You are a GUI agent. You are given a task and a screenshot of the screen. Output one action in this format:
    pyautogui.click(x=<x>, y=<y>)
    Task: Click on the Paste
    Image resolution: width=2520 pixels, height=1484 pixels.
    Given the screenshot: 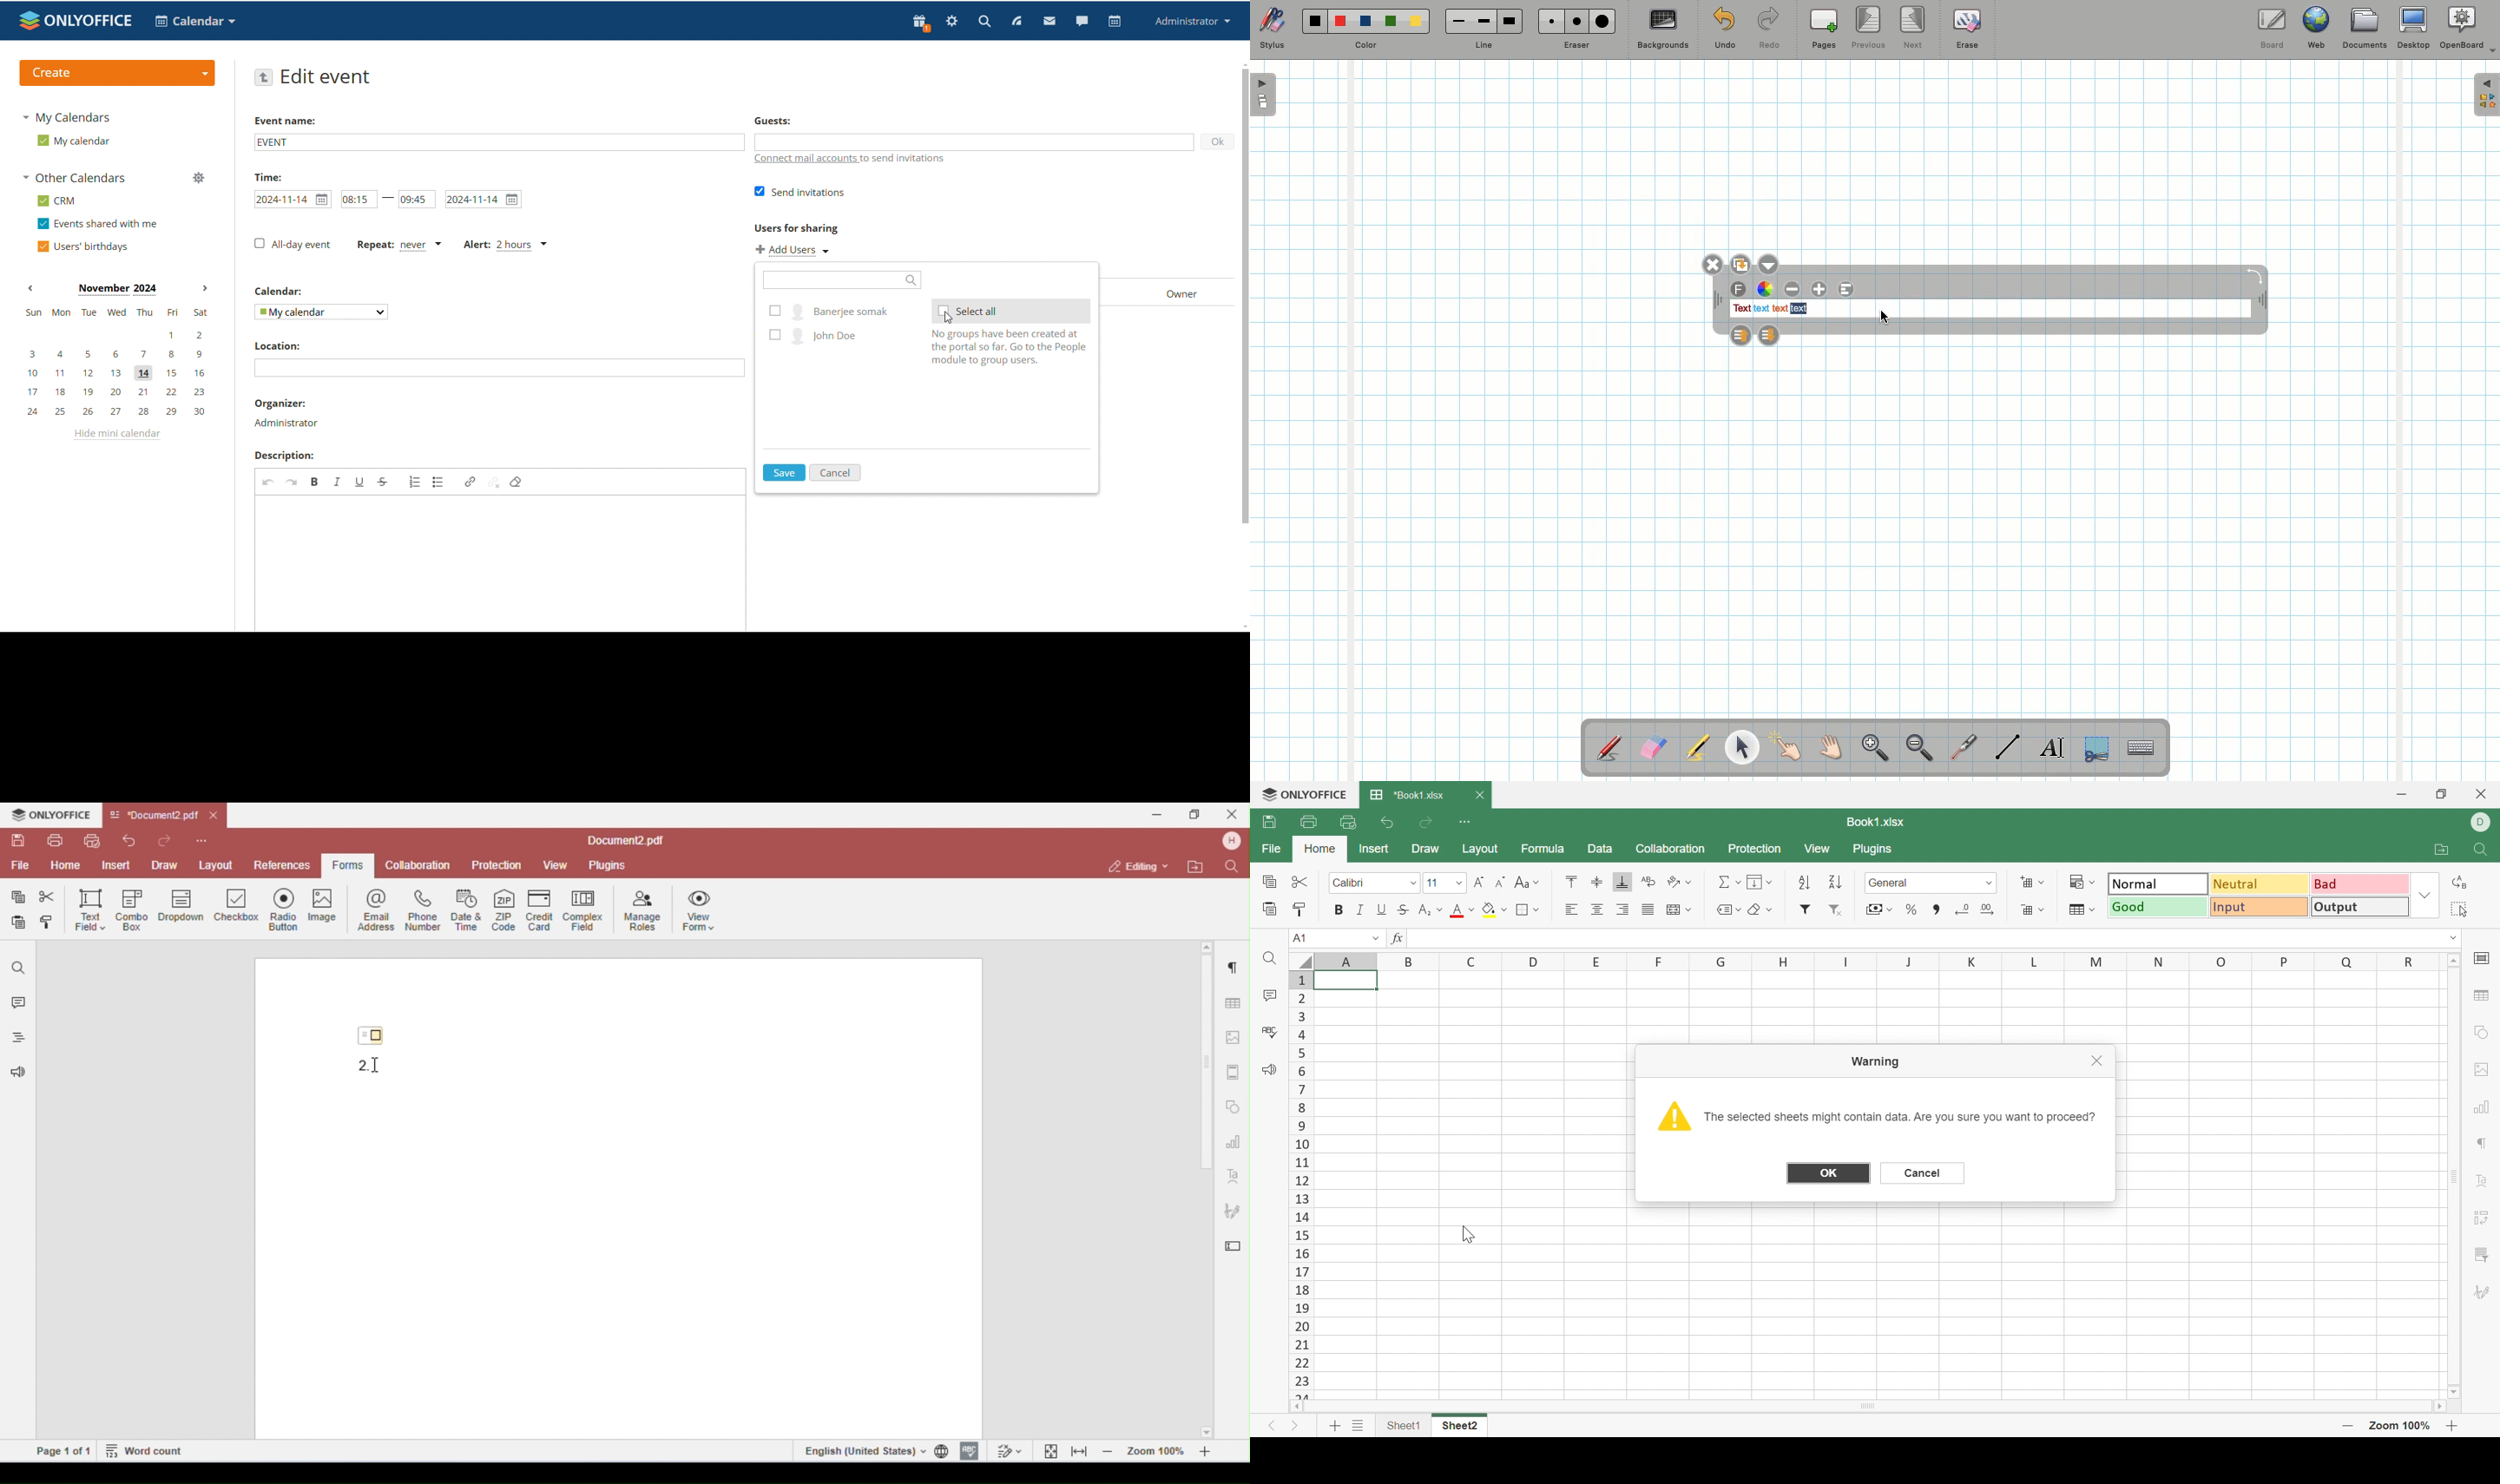 What is the action you would take?
    pyautogui.click(x=1268, y=907)
    